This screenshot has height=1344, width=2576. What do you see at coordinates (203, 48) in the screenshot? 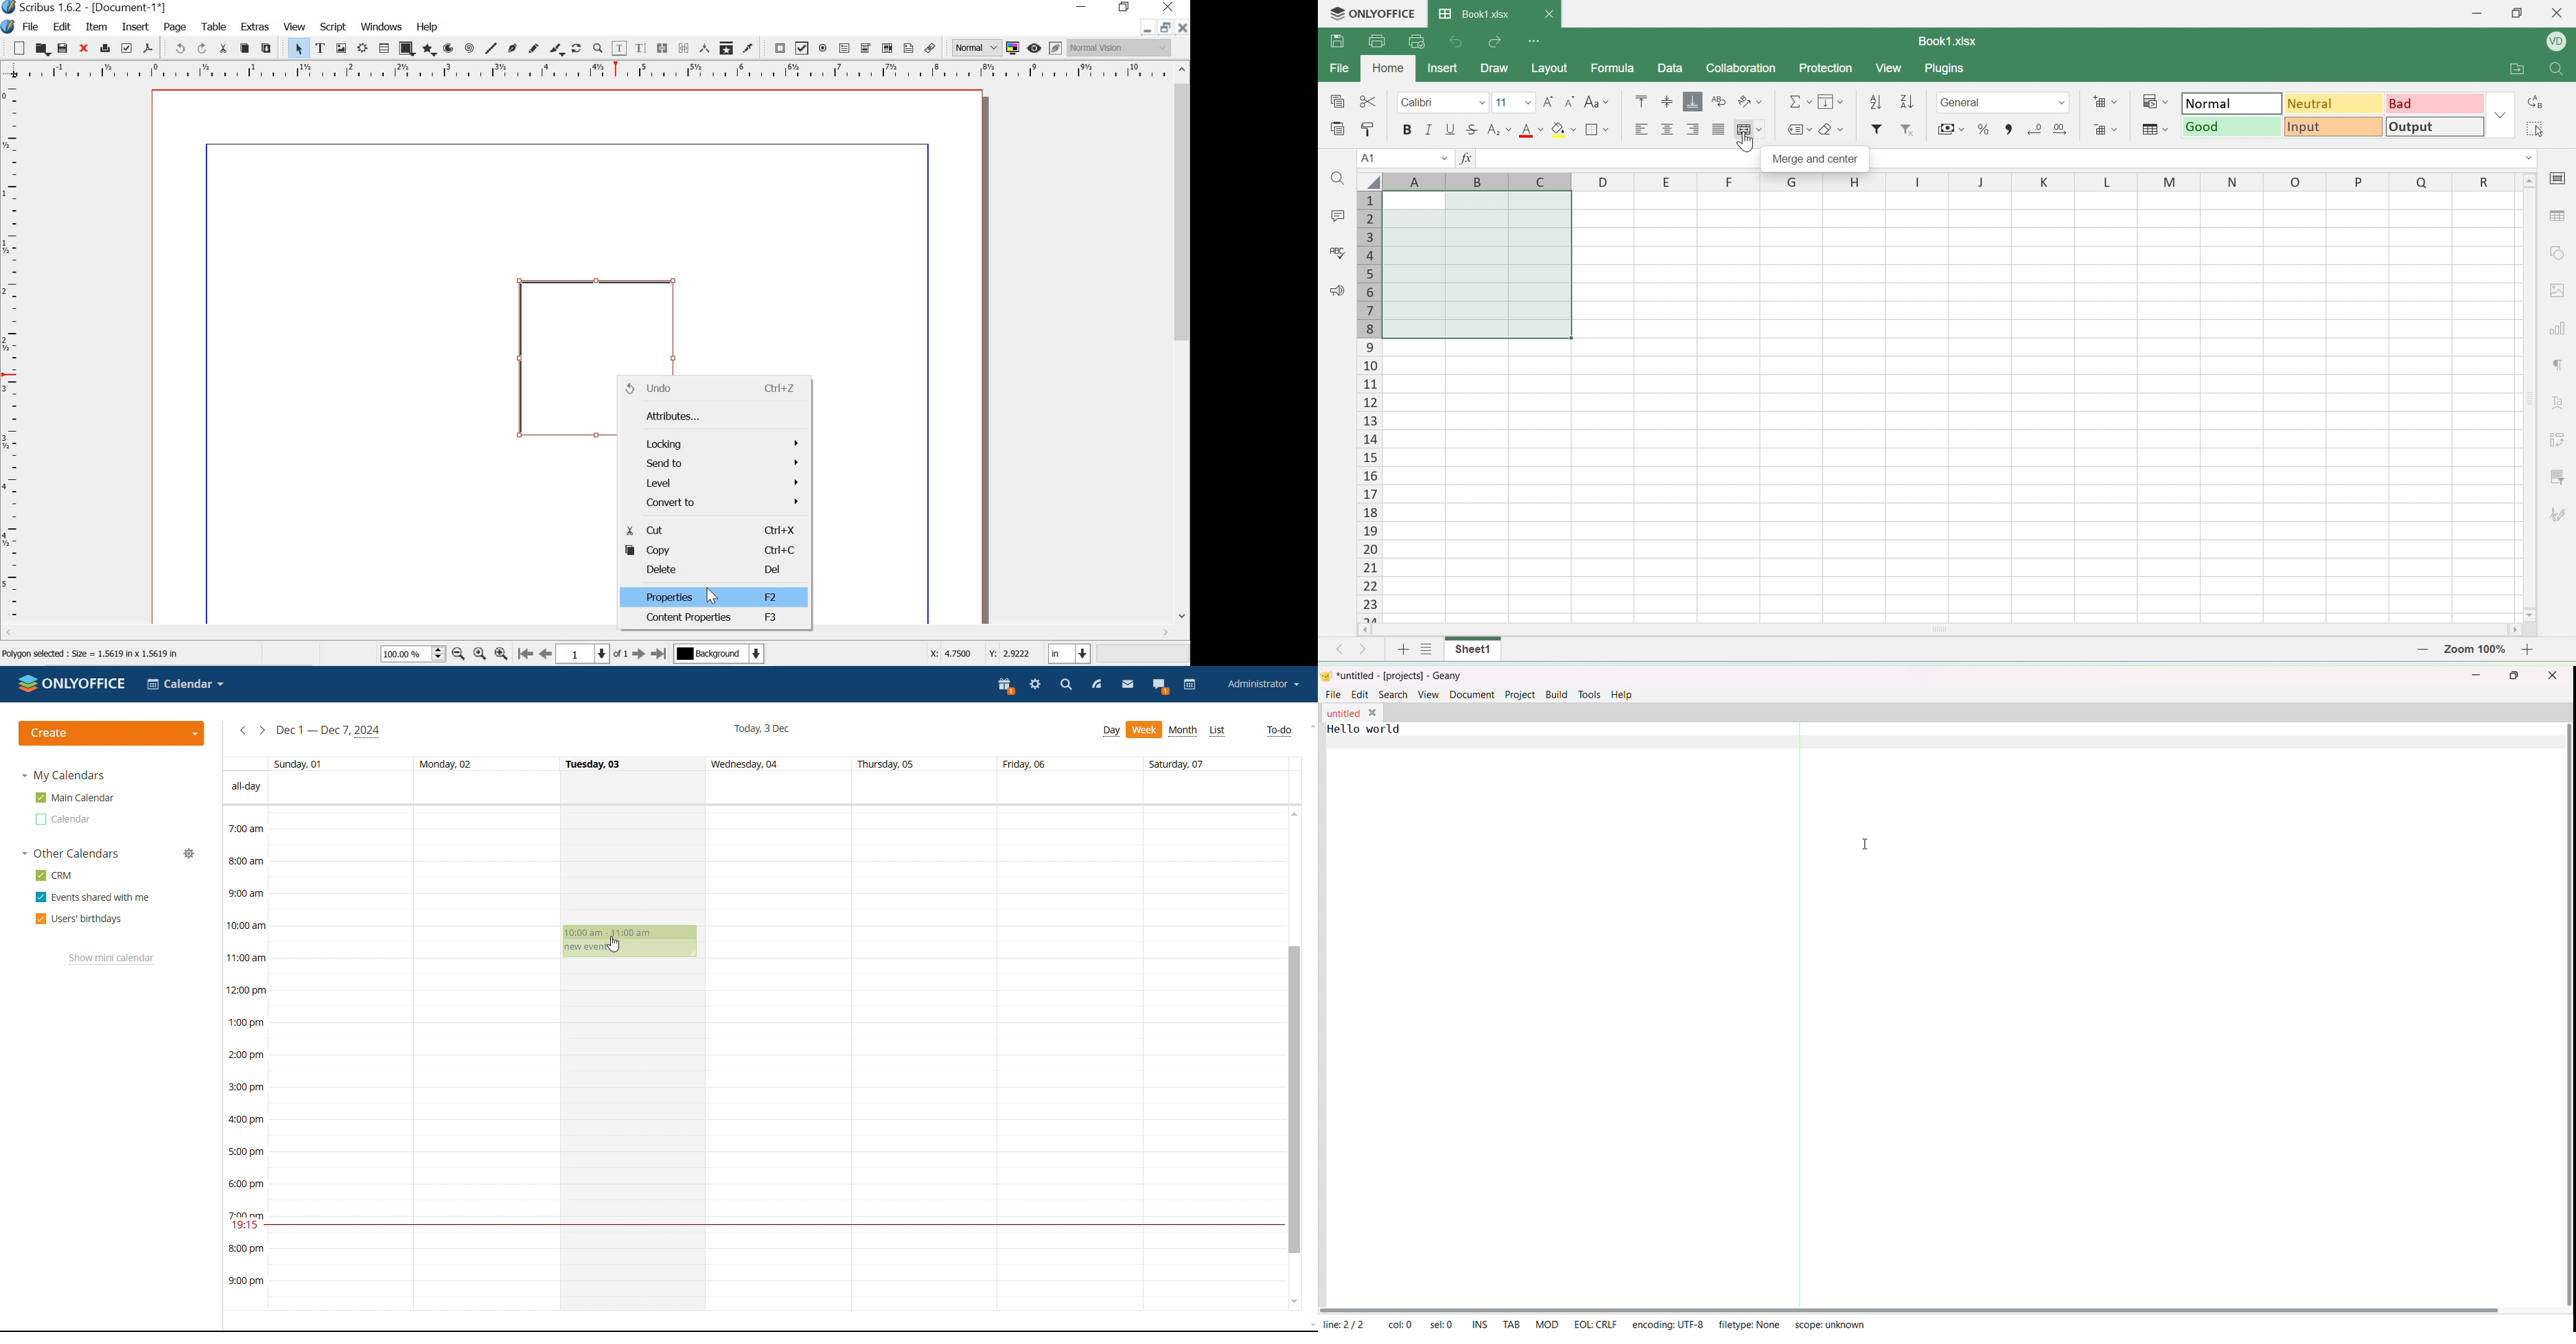
I see `redo` at bounding box center [203, 48].